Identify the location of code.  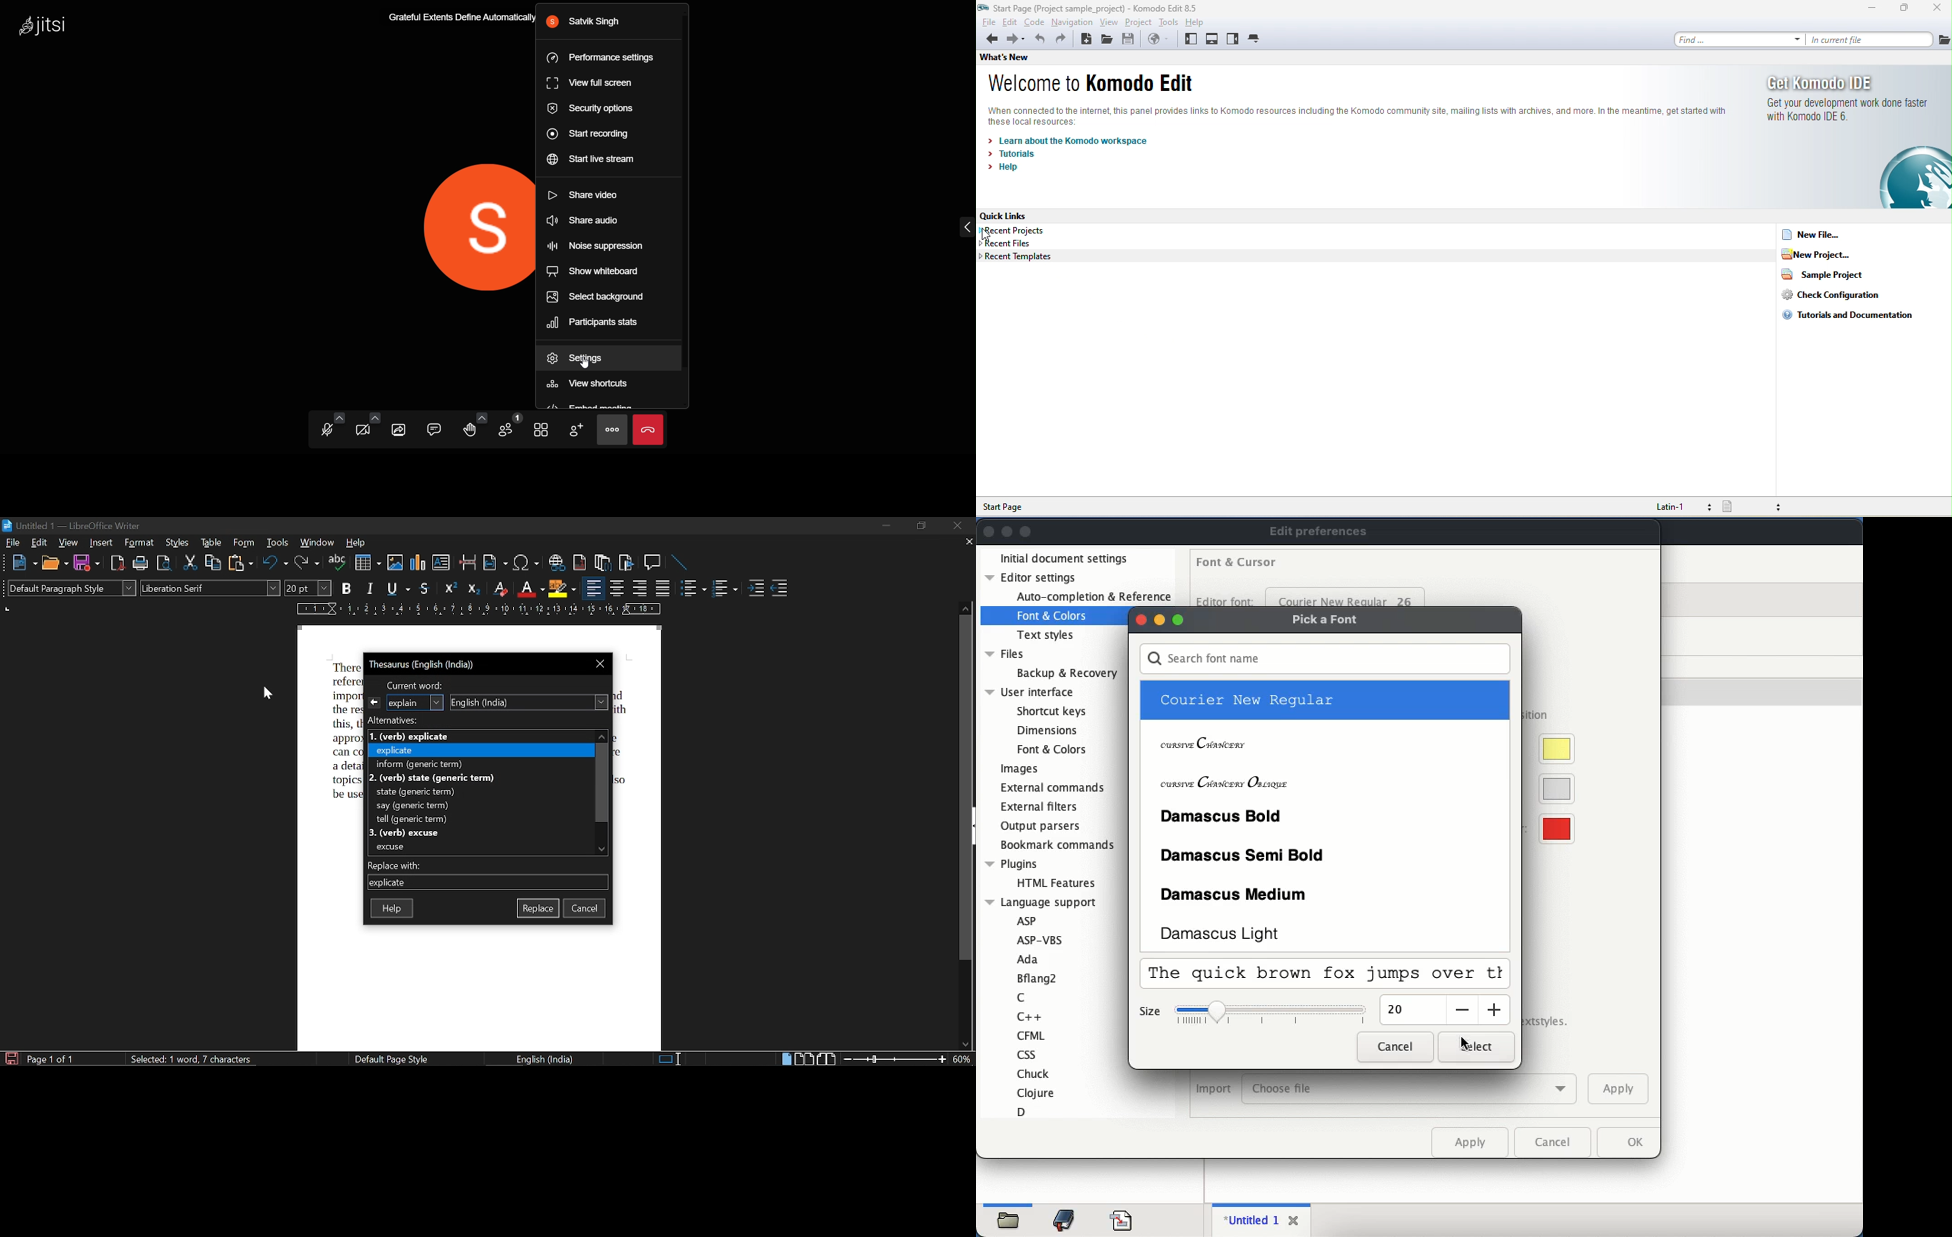
(1038, 21).